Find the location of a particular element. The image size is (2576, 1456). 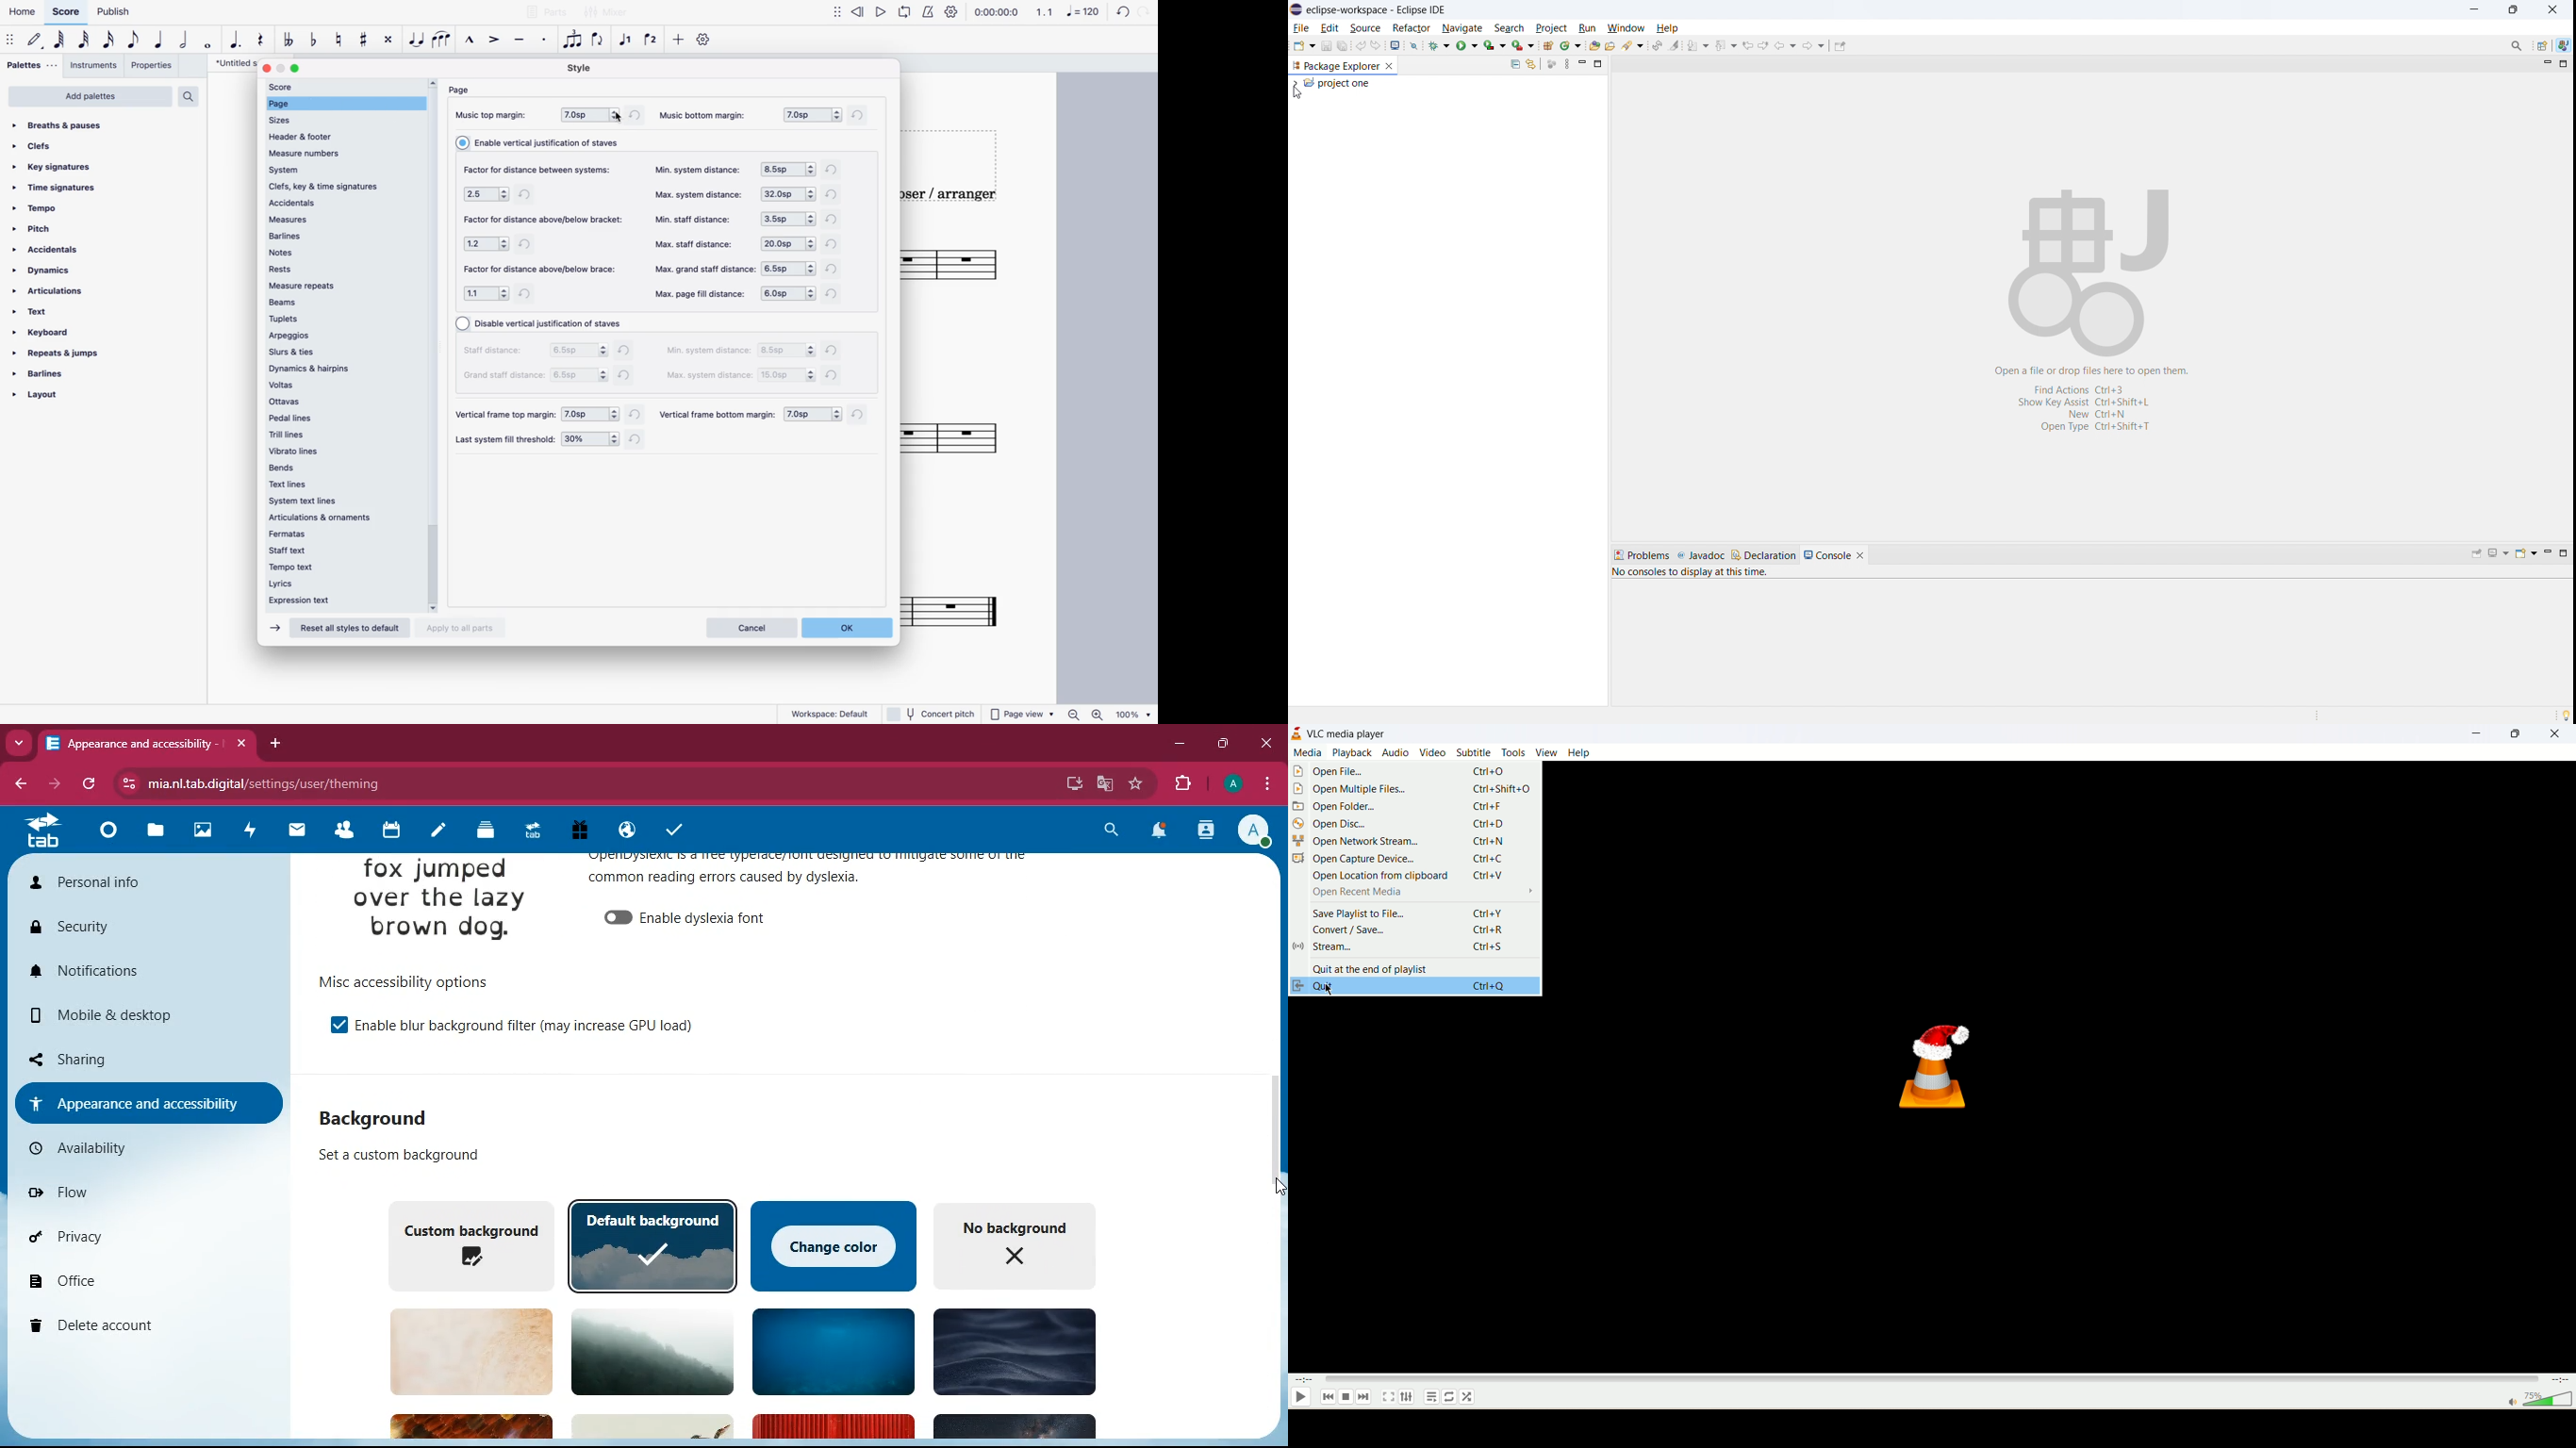

64th note is located at coordinates (59, 41).